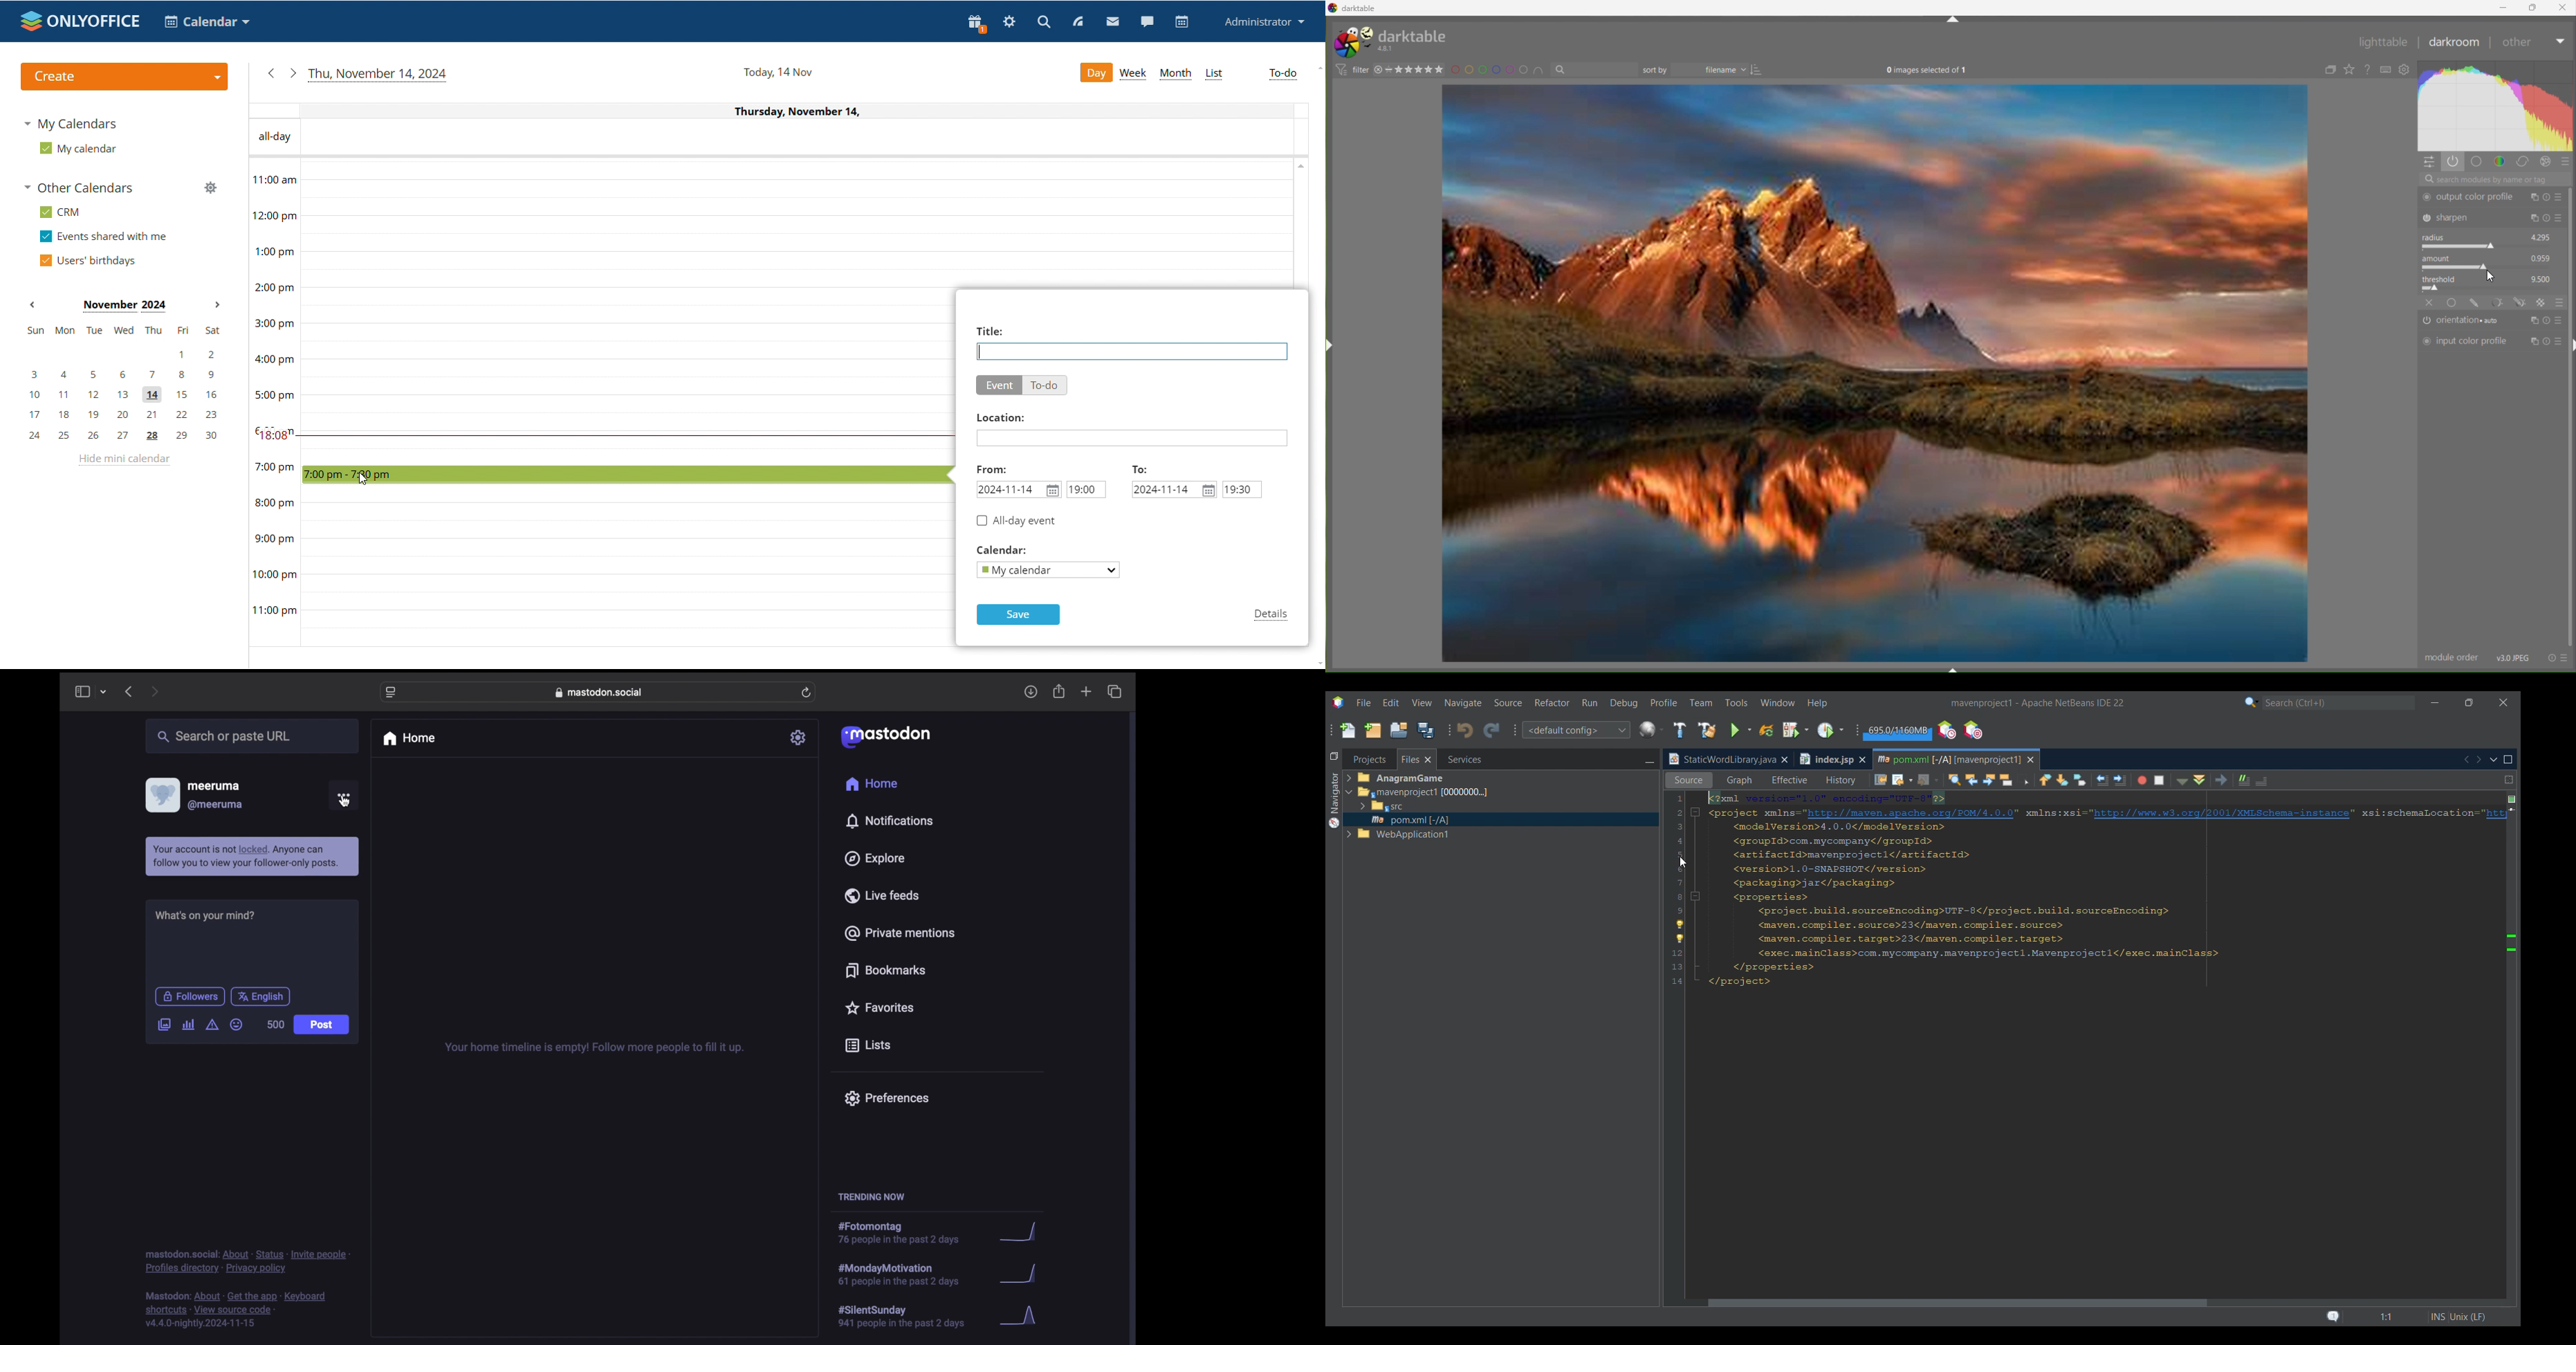 This screenshot has width=2576, height=1372. What do you see at coordinates (212, 1025) in the screenshot?
I see `add content warning` at bounding box center [212, 1025].